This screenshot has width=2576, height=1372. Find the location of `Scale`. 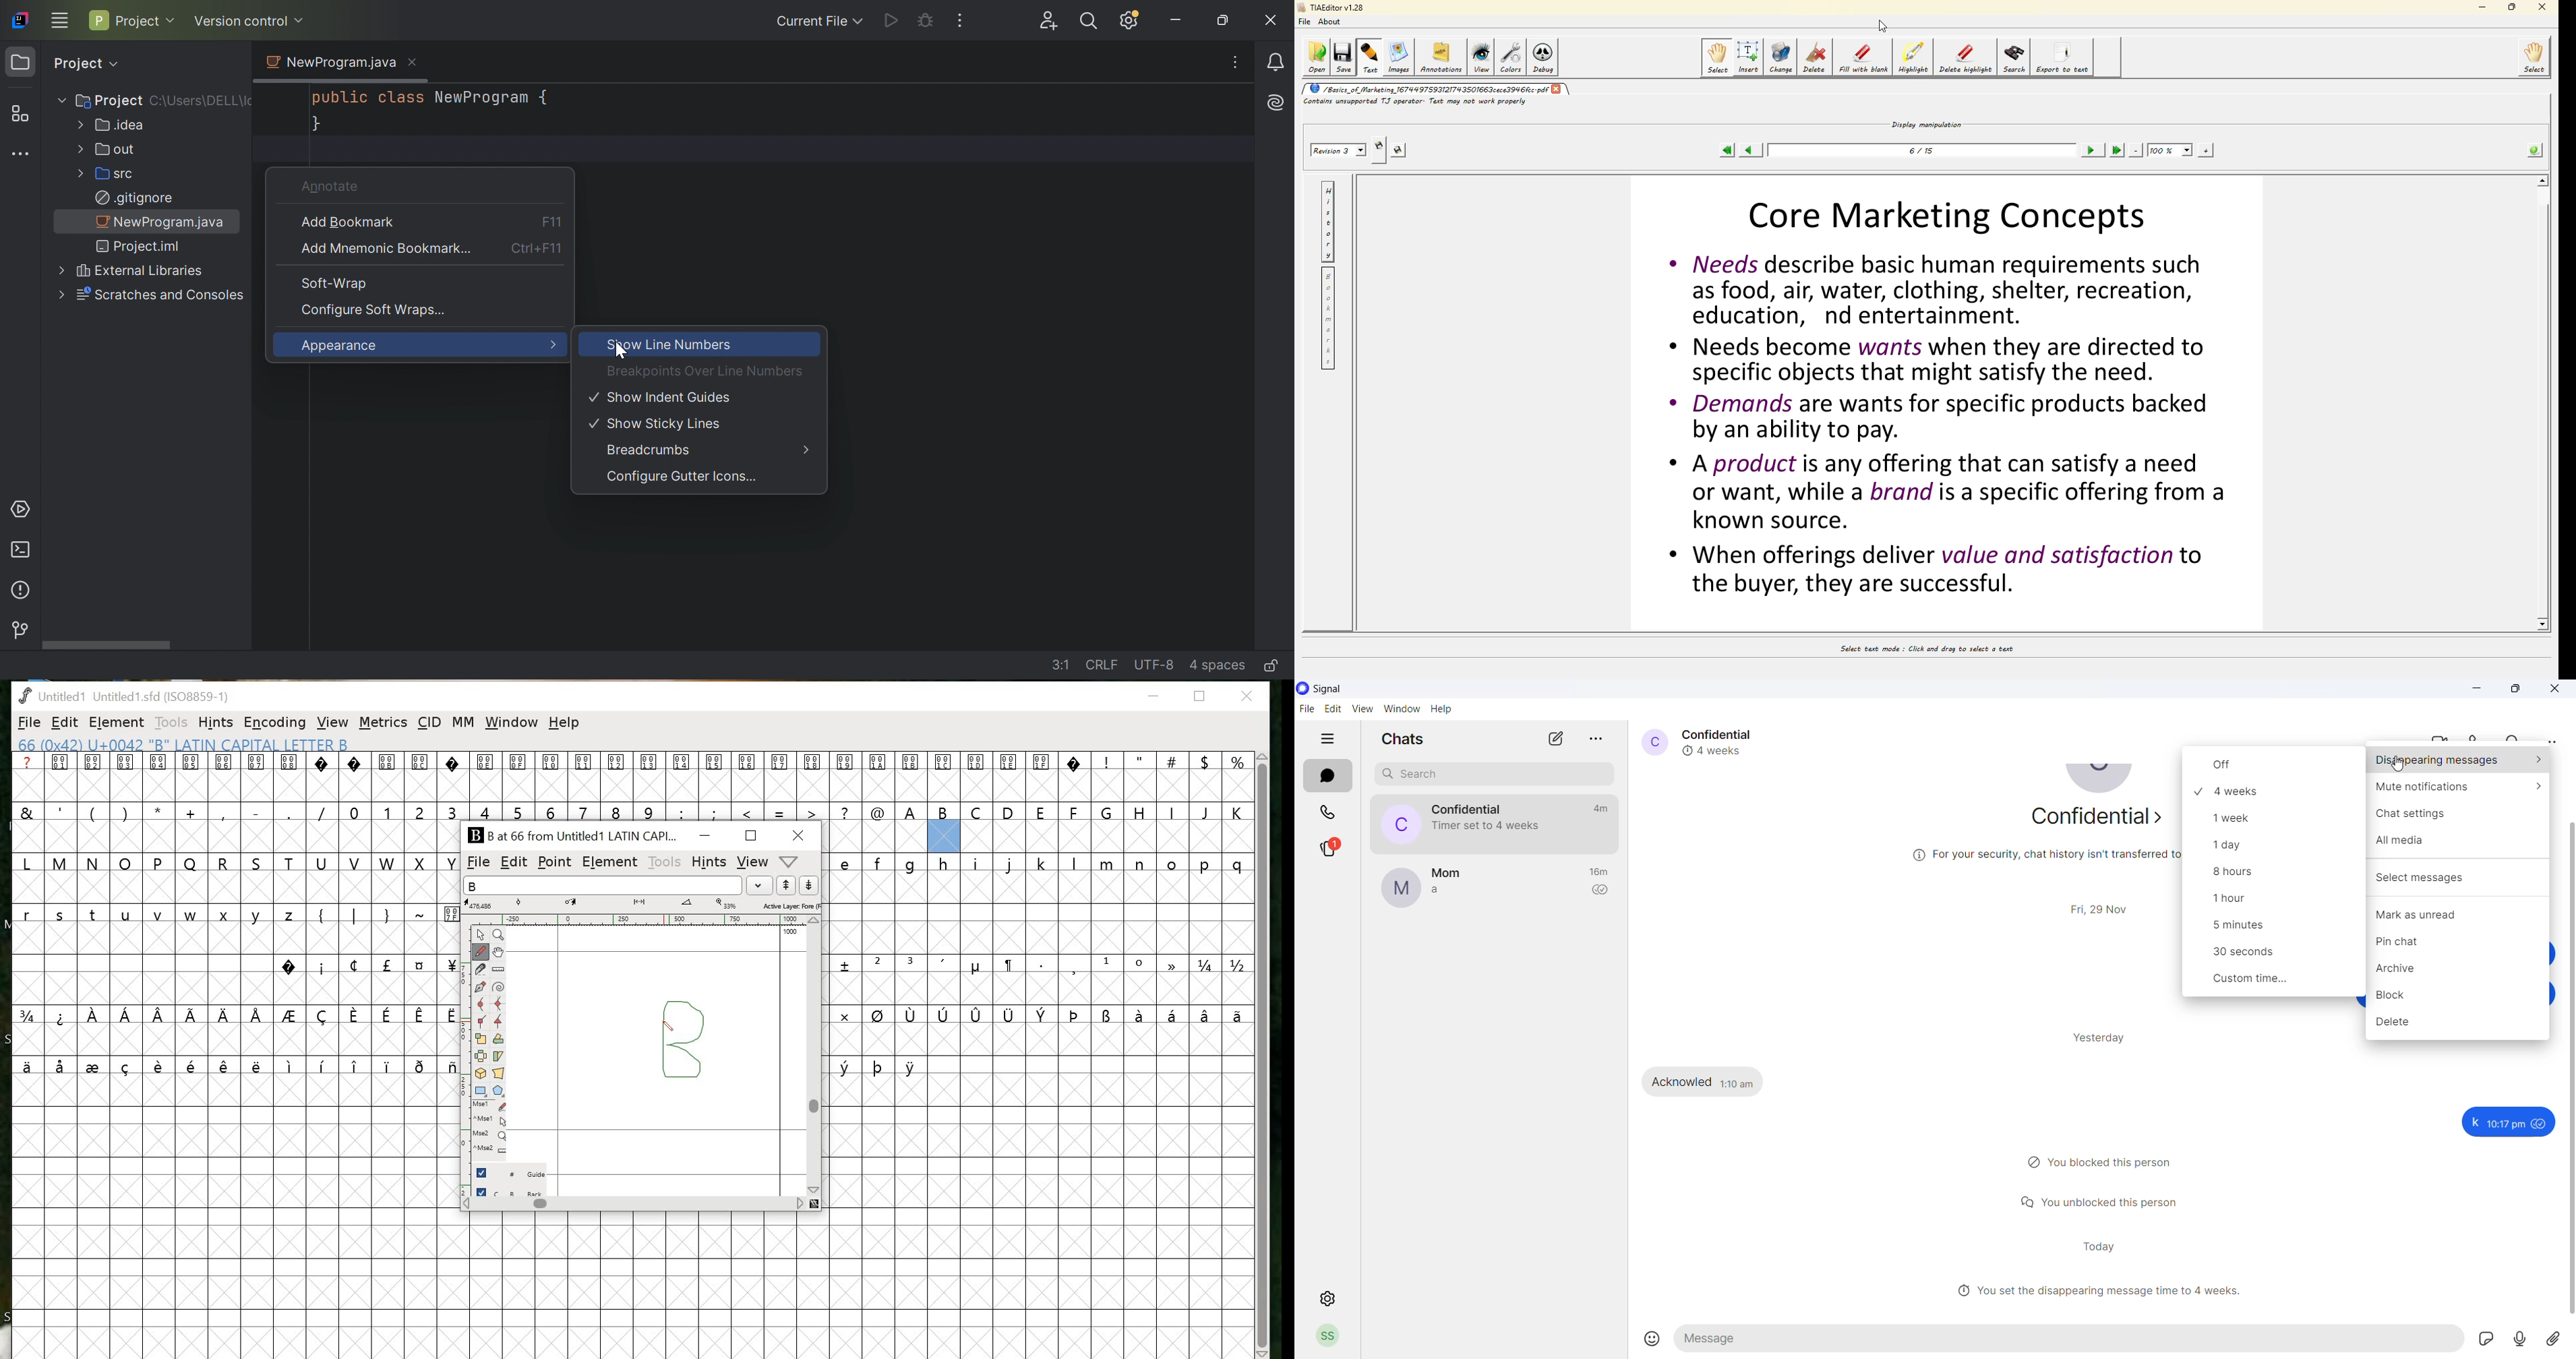

Scale is located at coordinates (481, 1041).